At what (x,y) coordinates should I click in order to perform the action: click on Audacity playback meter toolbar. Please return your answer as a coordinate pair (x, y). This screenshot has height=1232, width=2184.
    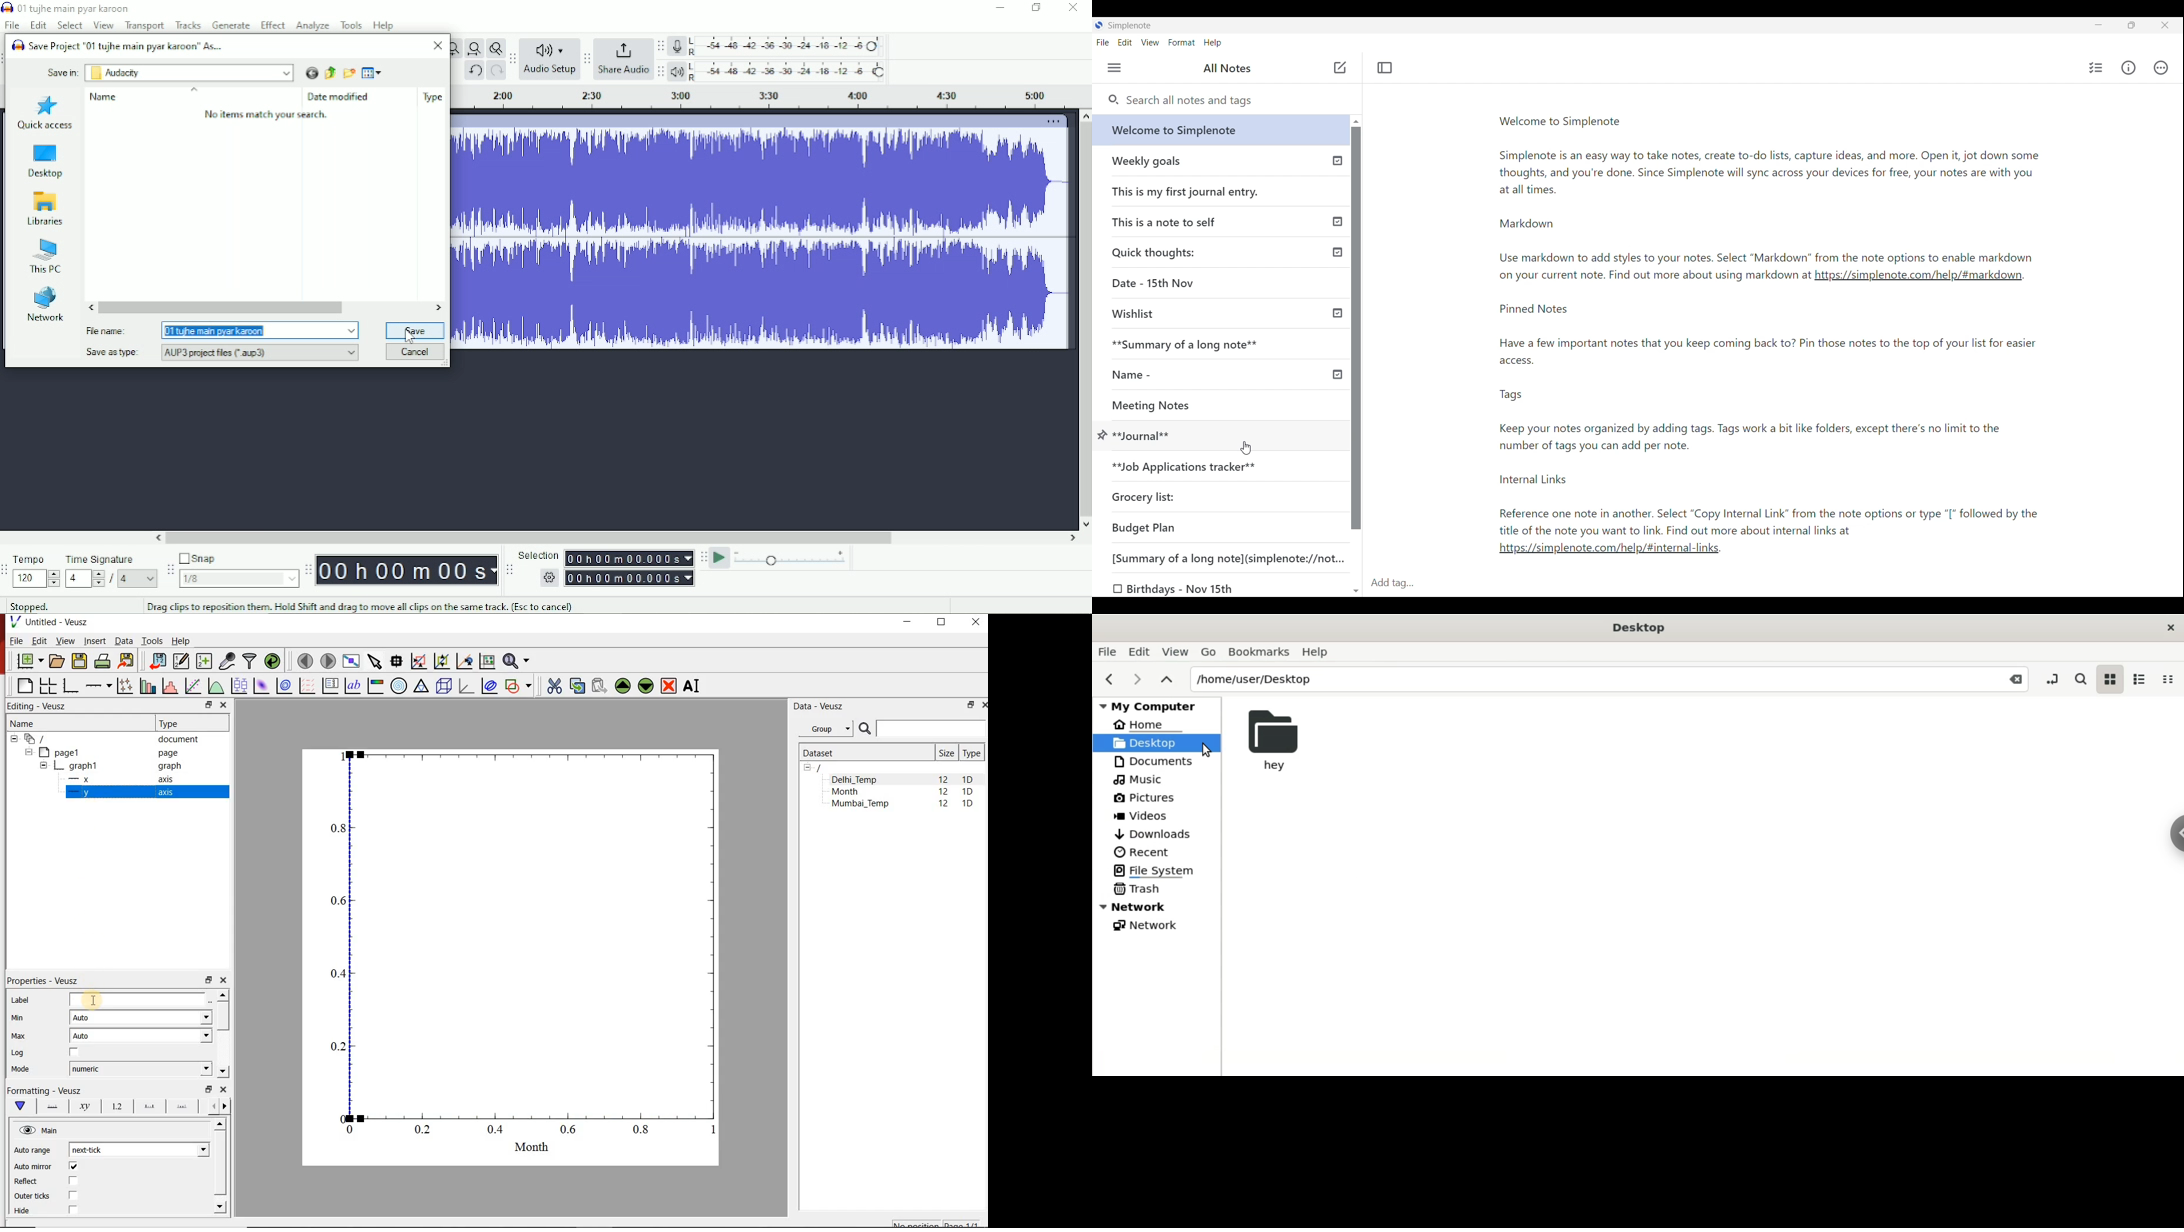
    Looking at the image, I should click on (662, 71).